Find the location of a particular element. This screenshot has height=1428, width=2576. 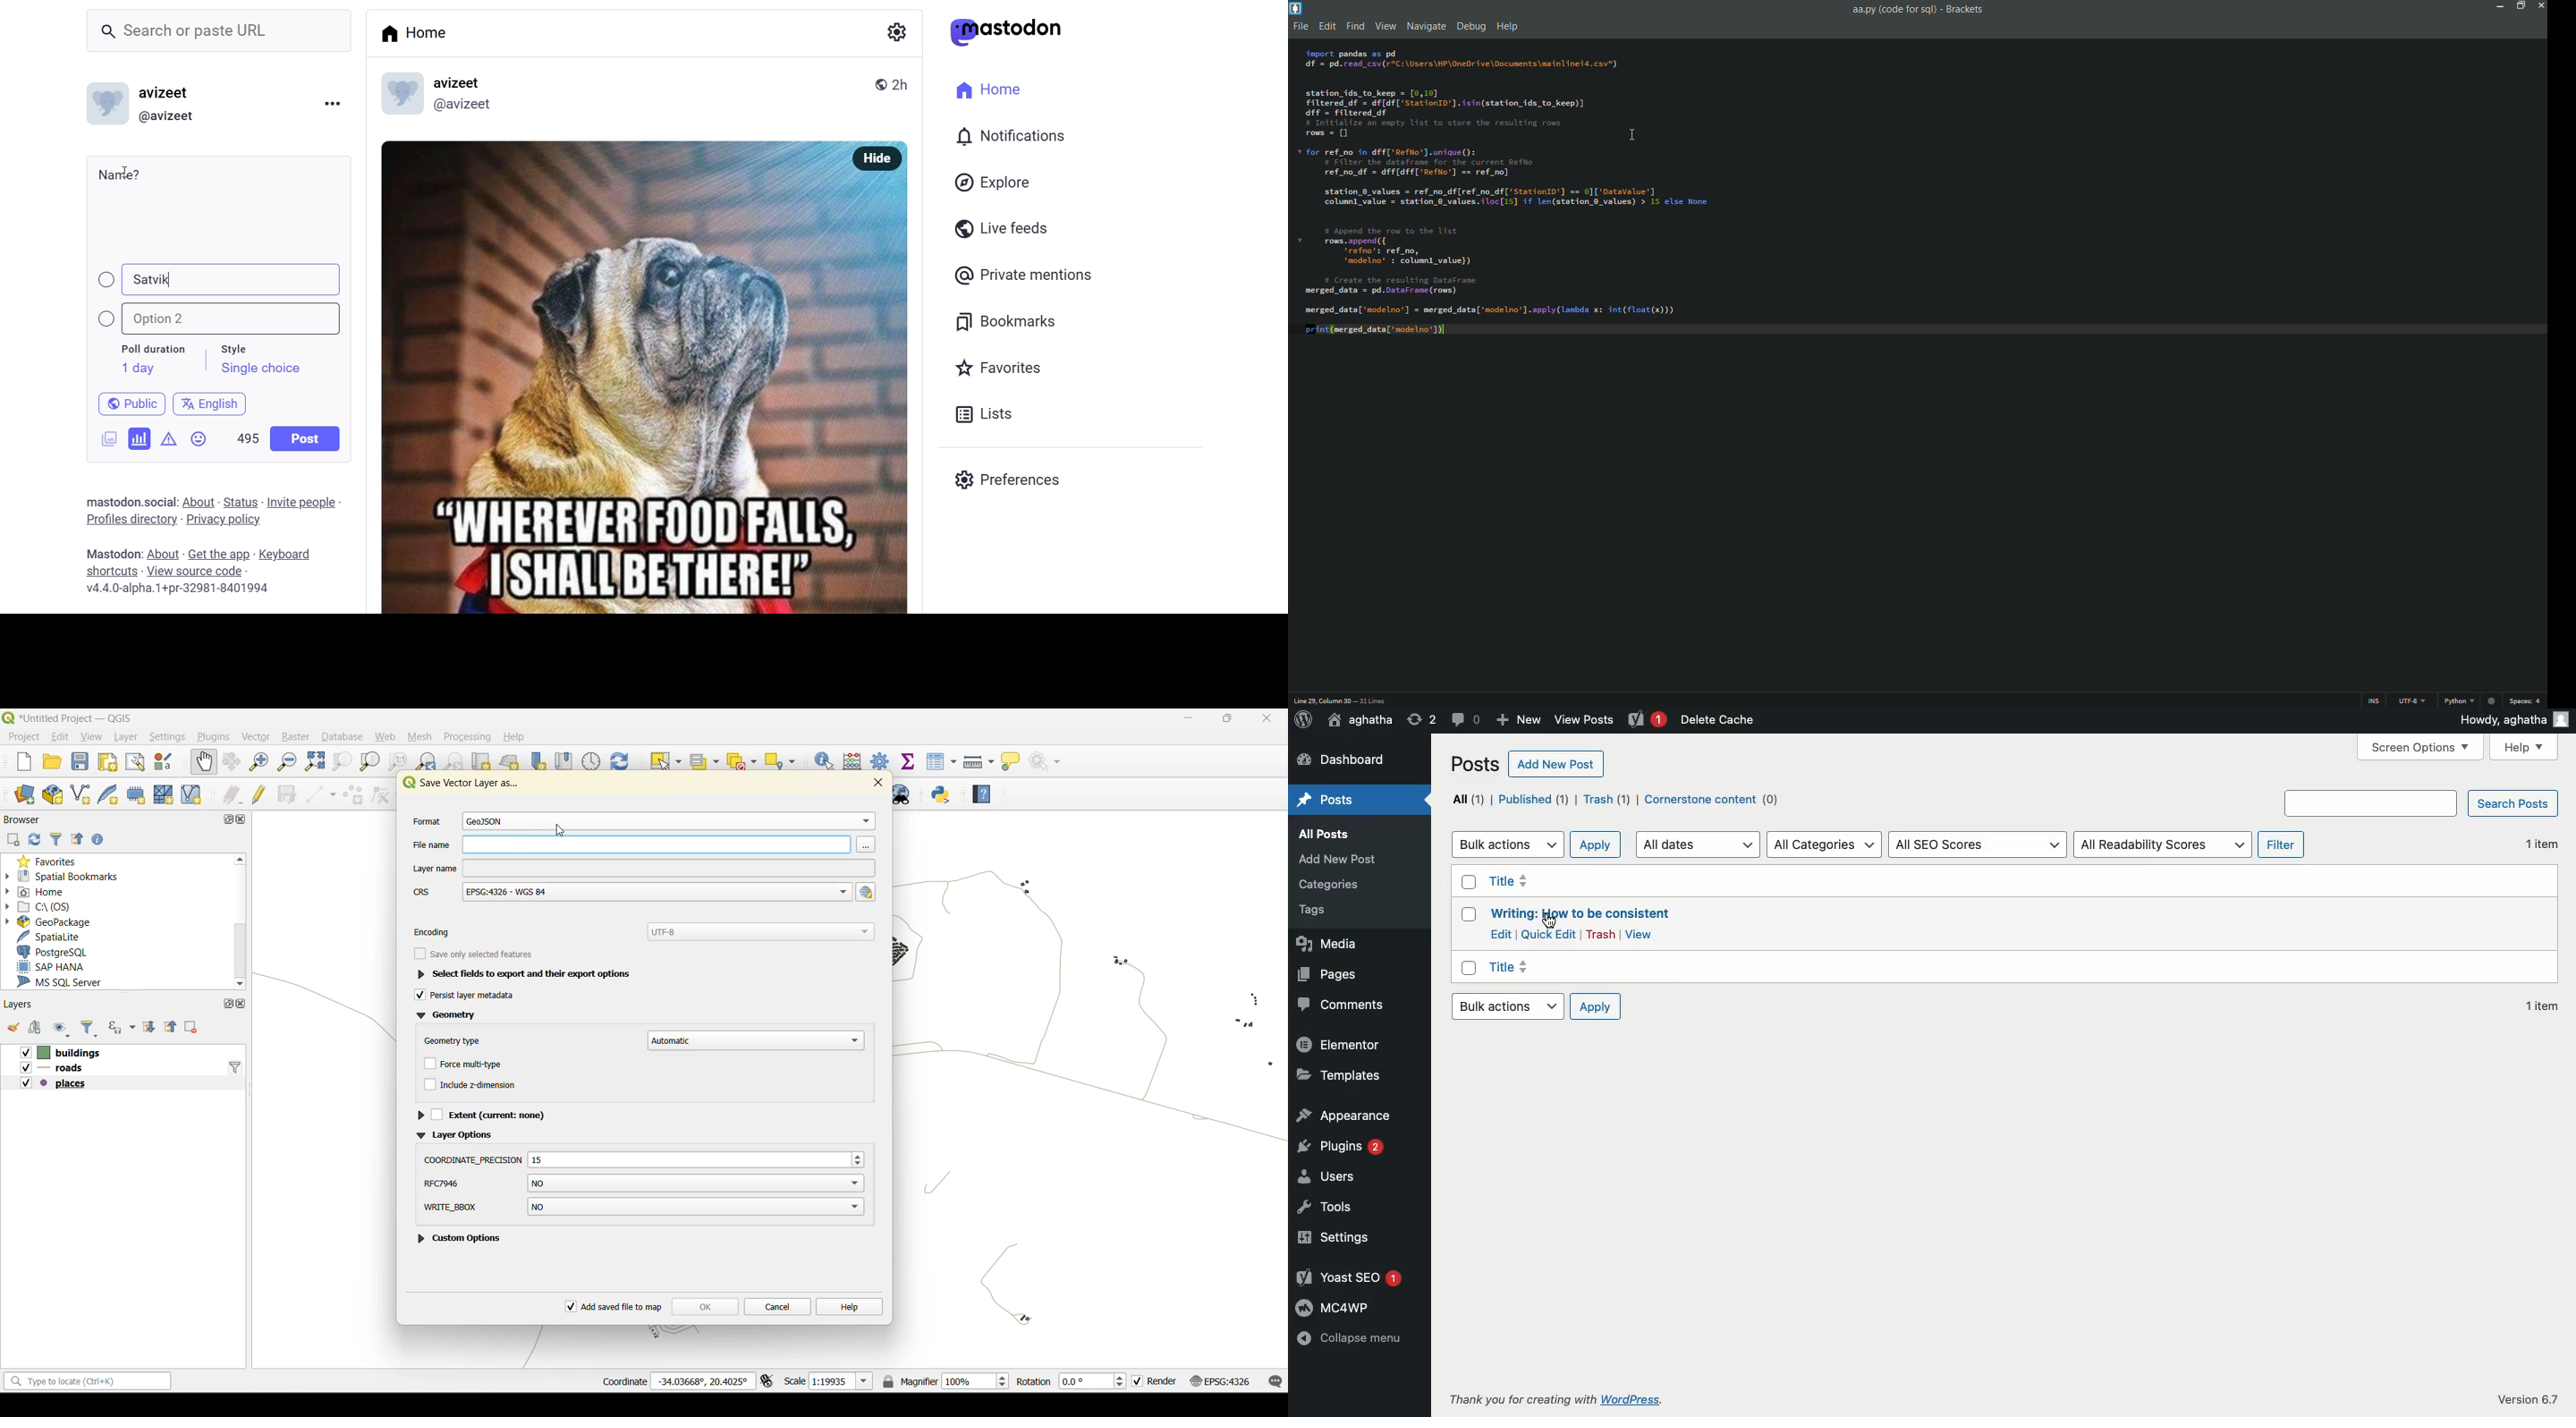

zoom next is located at coordinates (452, 762).